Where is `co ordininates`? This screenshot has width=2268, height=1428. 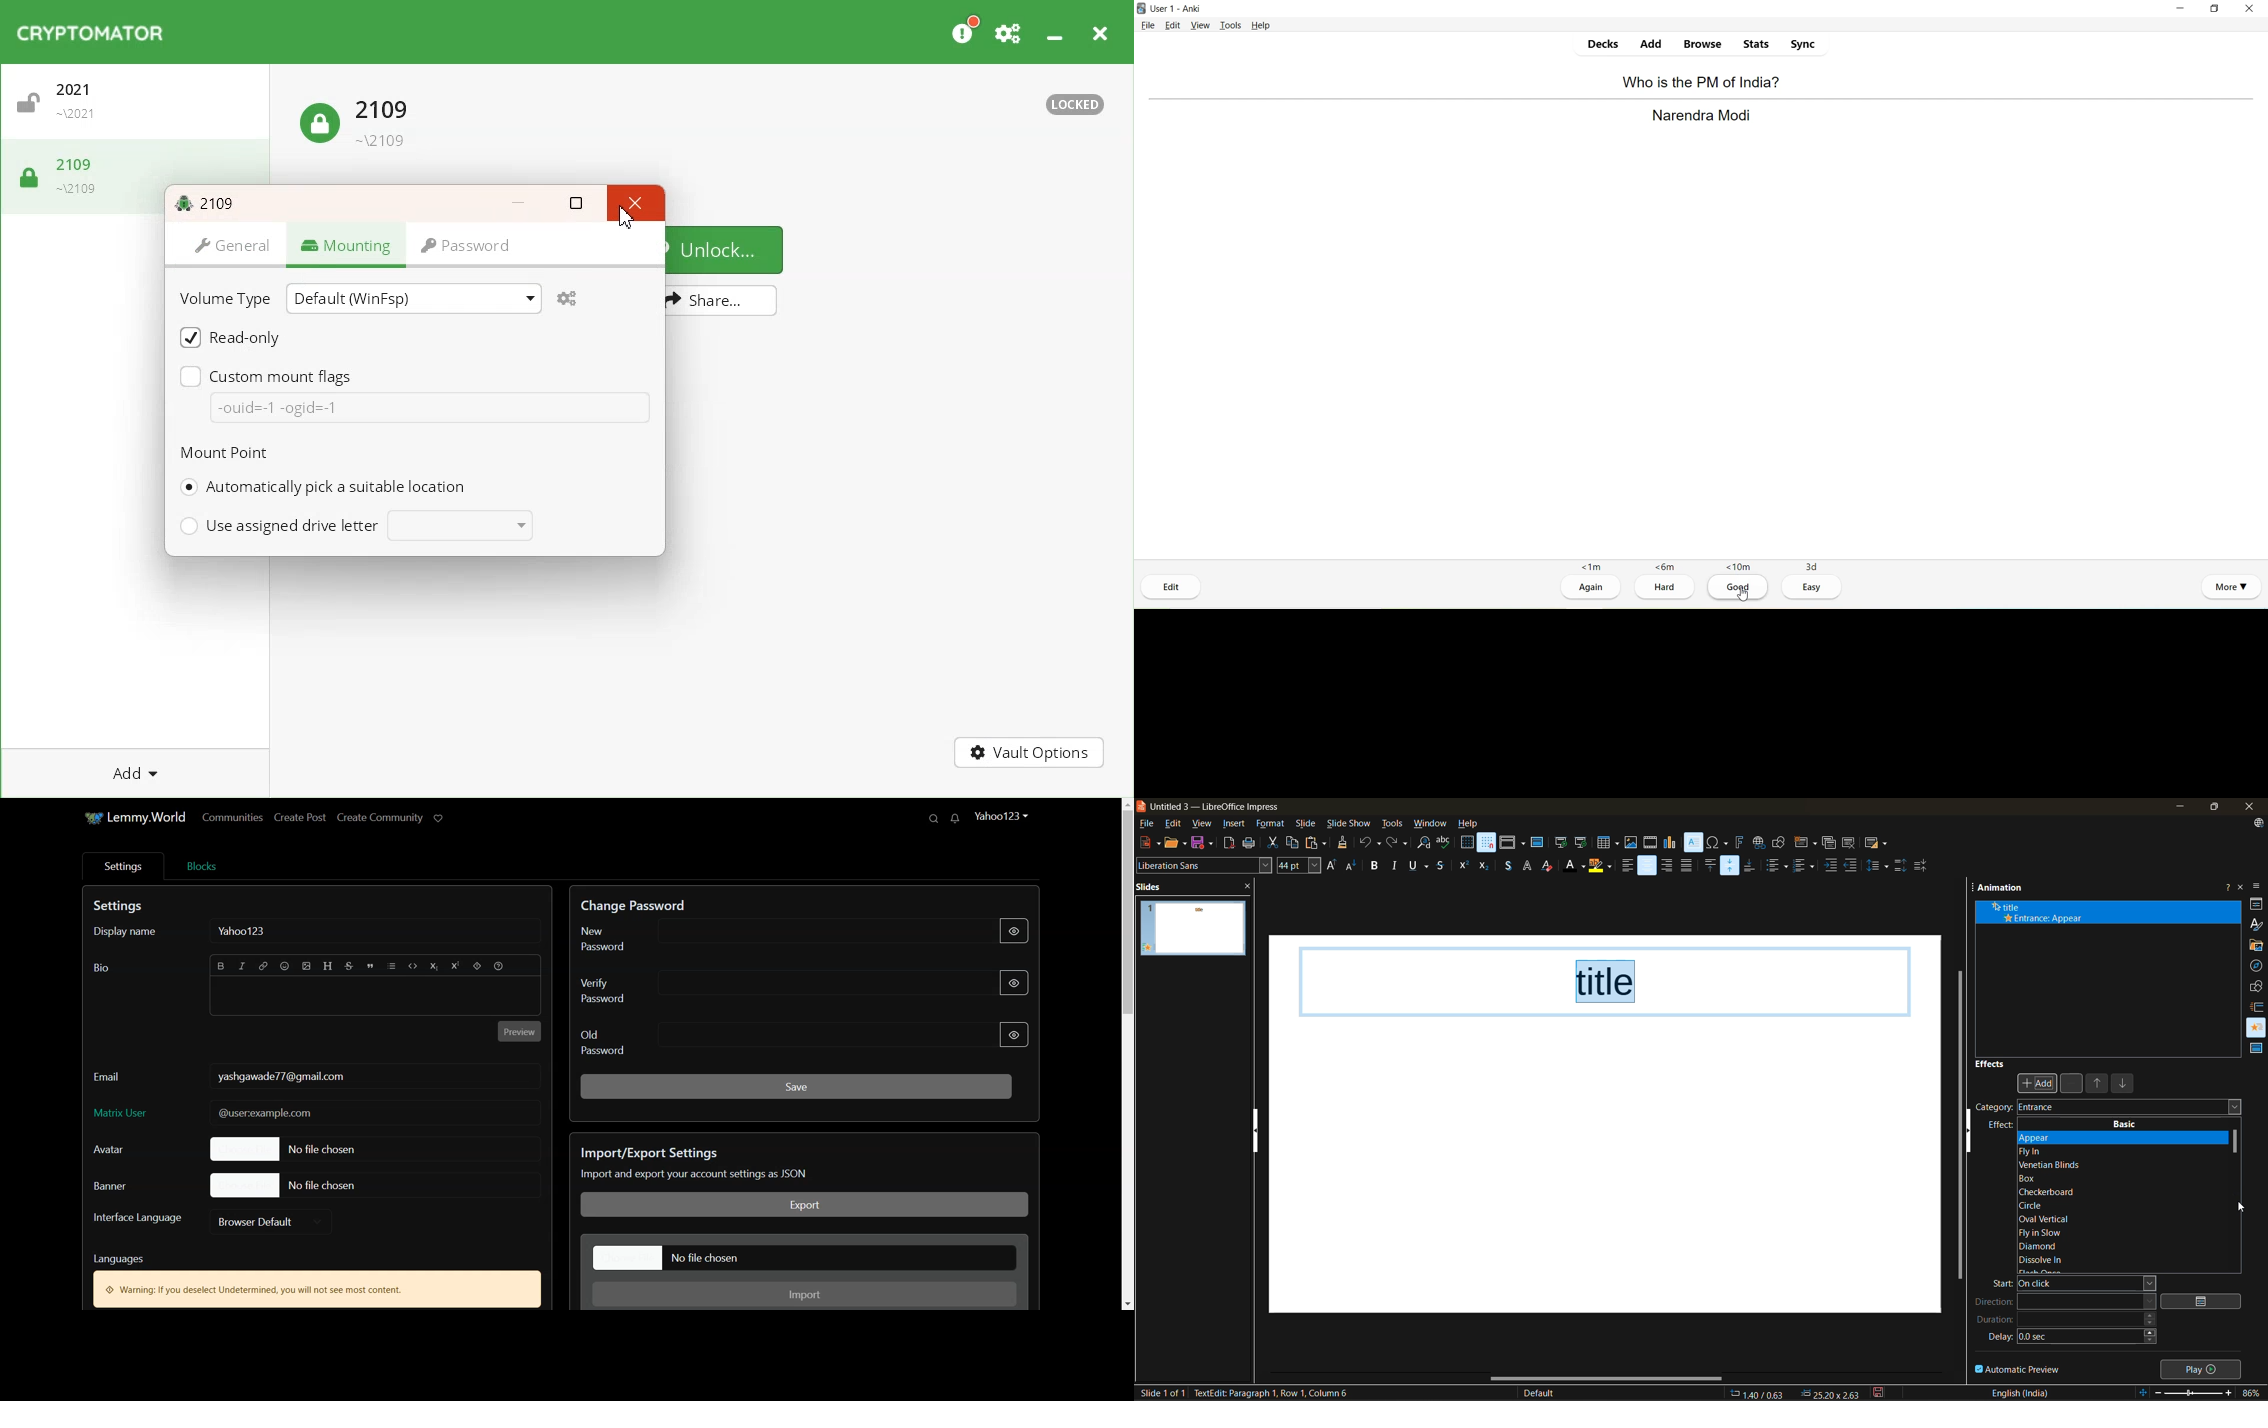
co ordininates is located at coordinates (1795, 1393).